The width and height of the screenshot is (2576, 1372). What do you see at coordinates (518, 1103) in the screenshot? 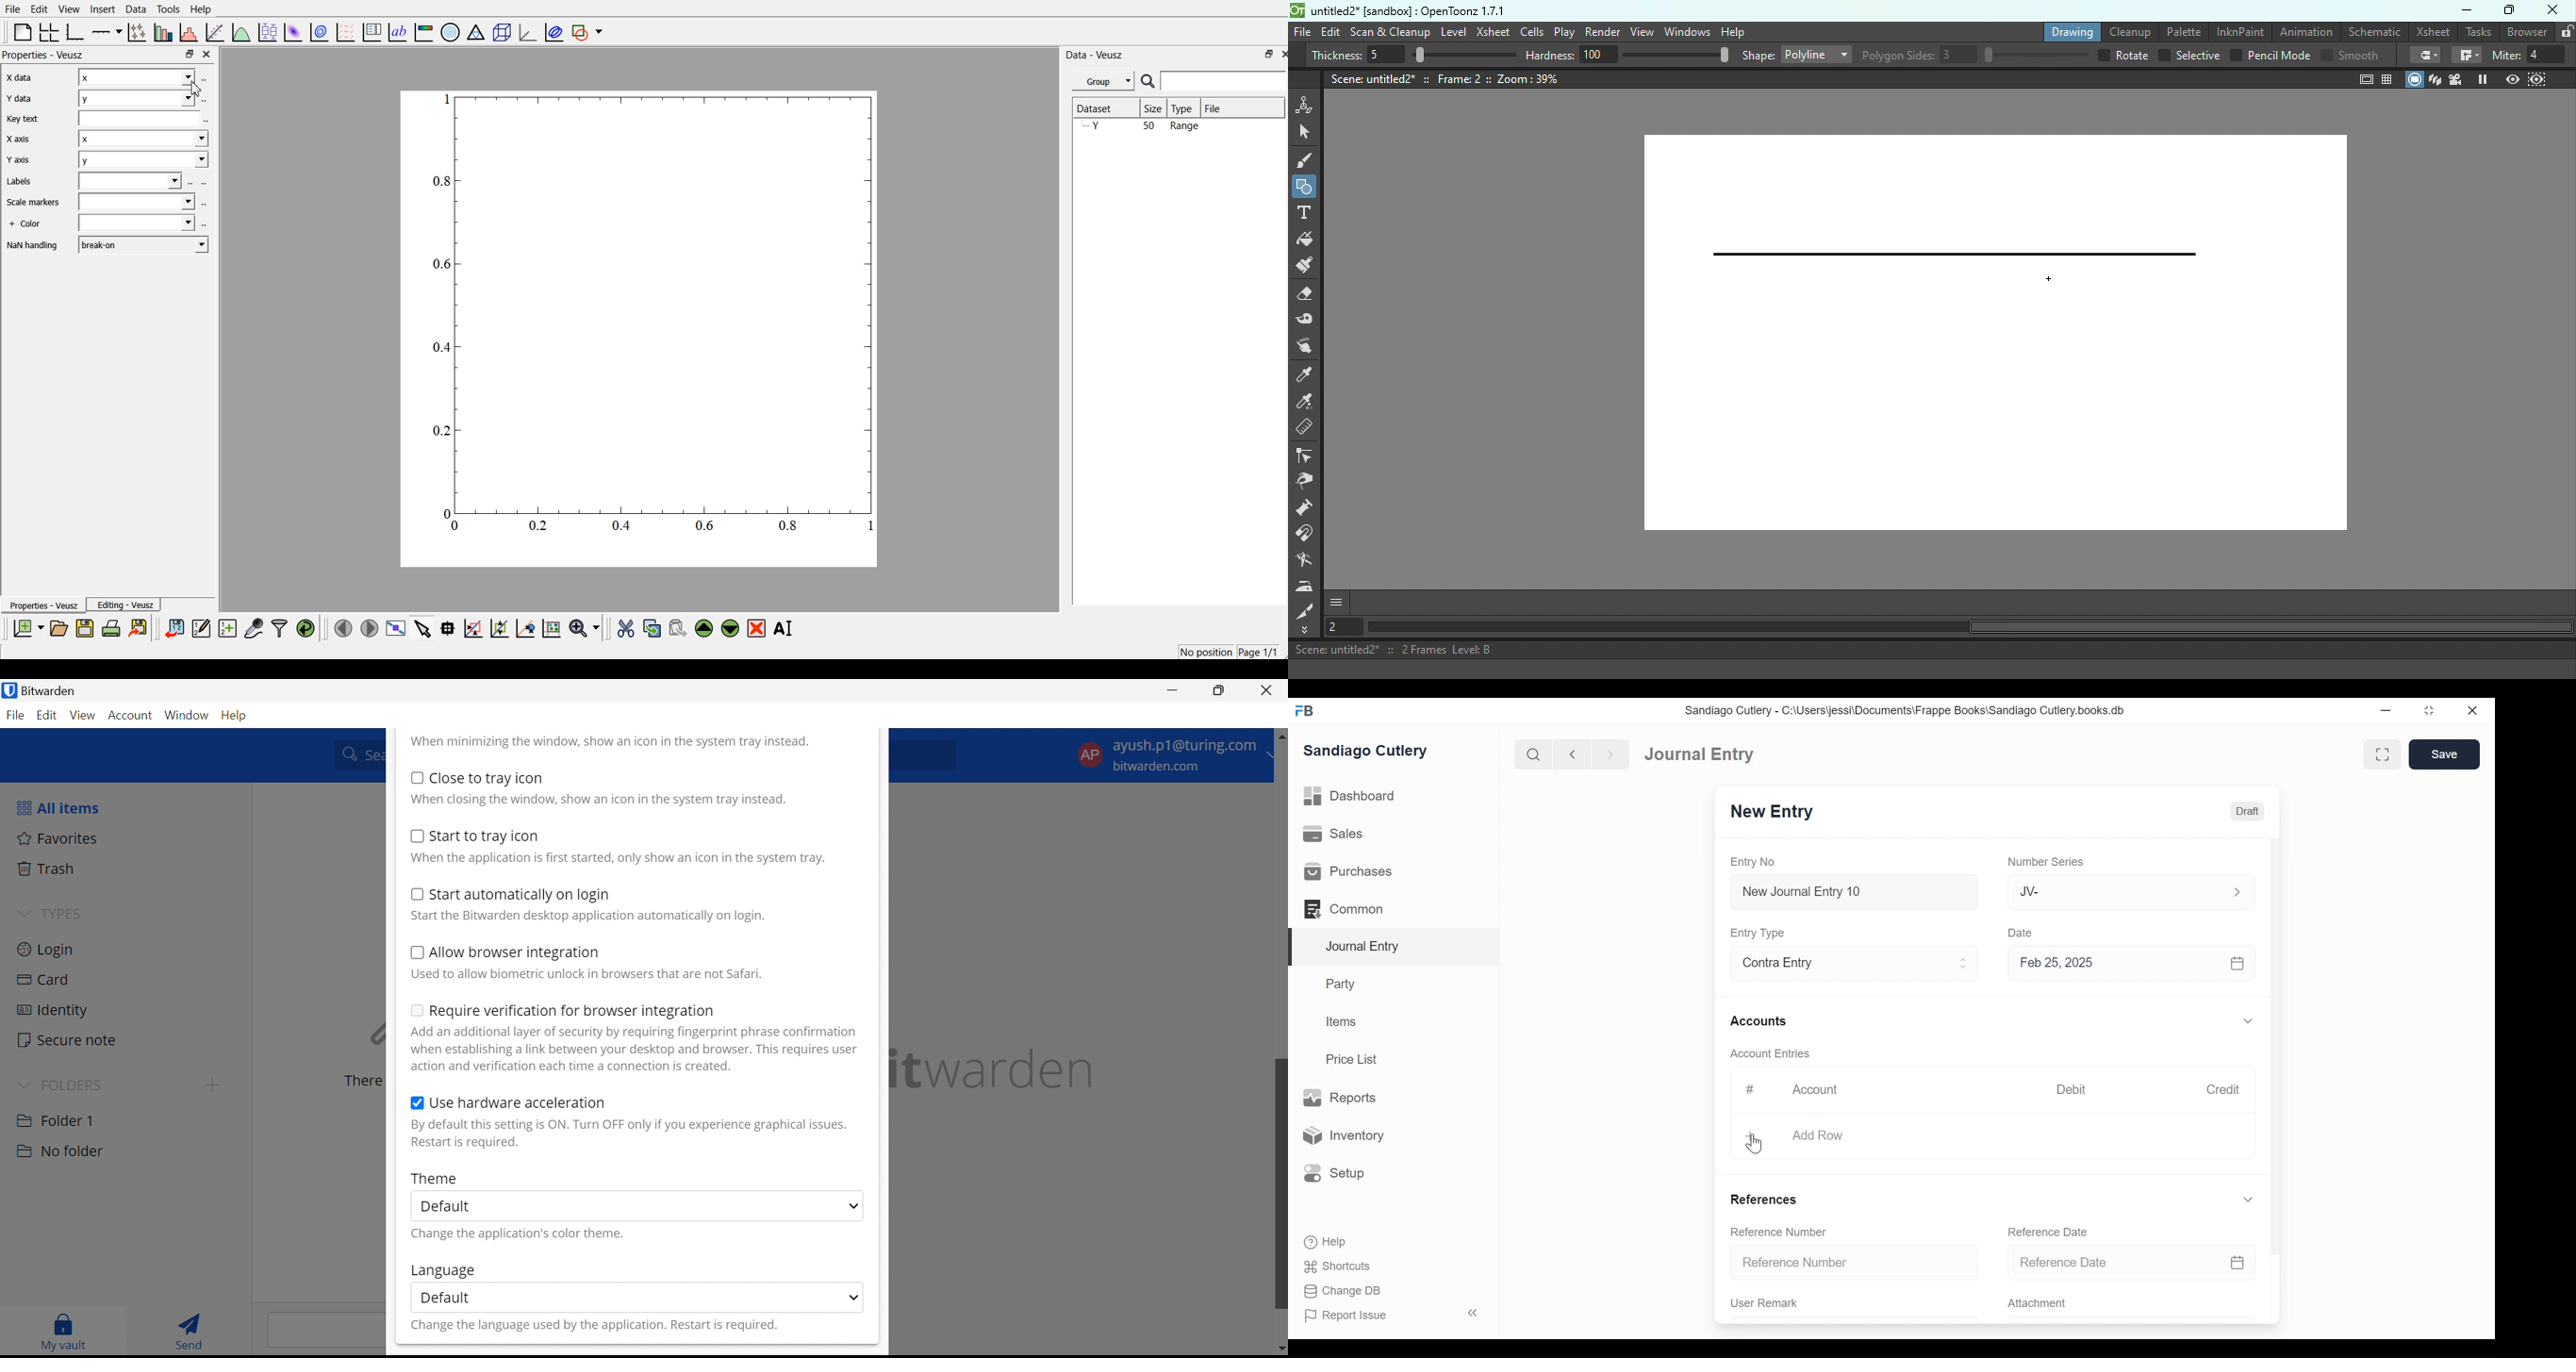
I see `Use hardware acceleration` at bounding box center [518, 1103].